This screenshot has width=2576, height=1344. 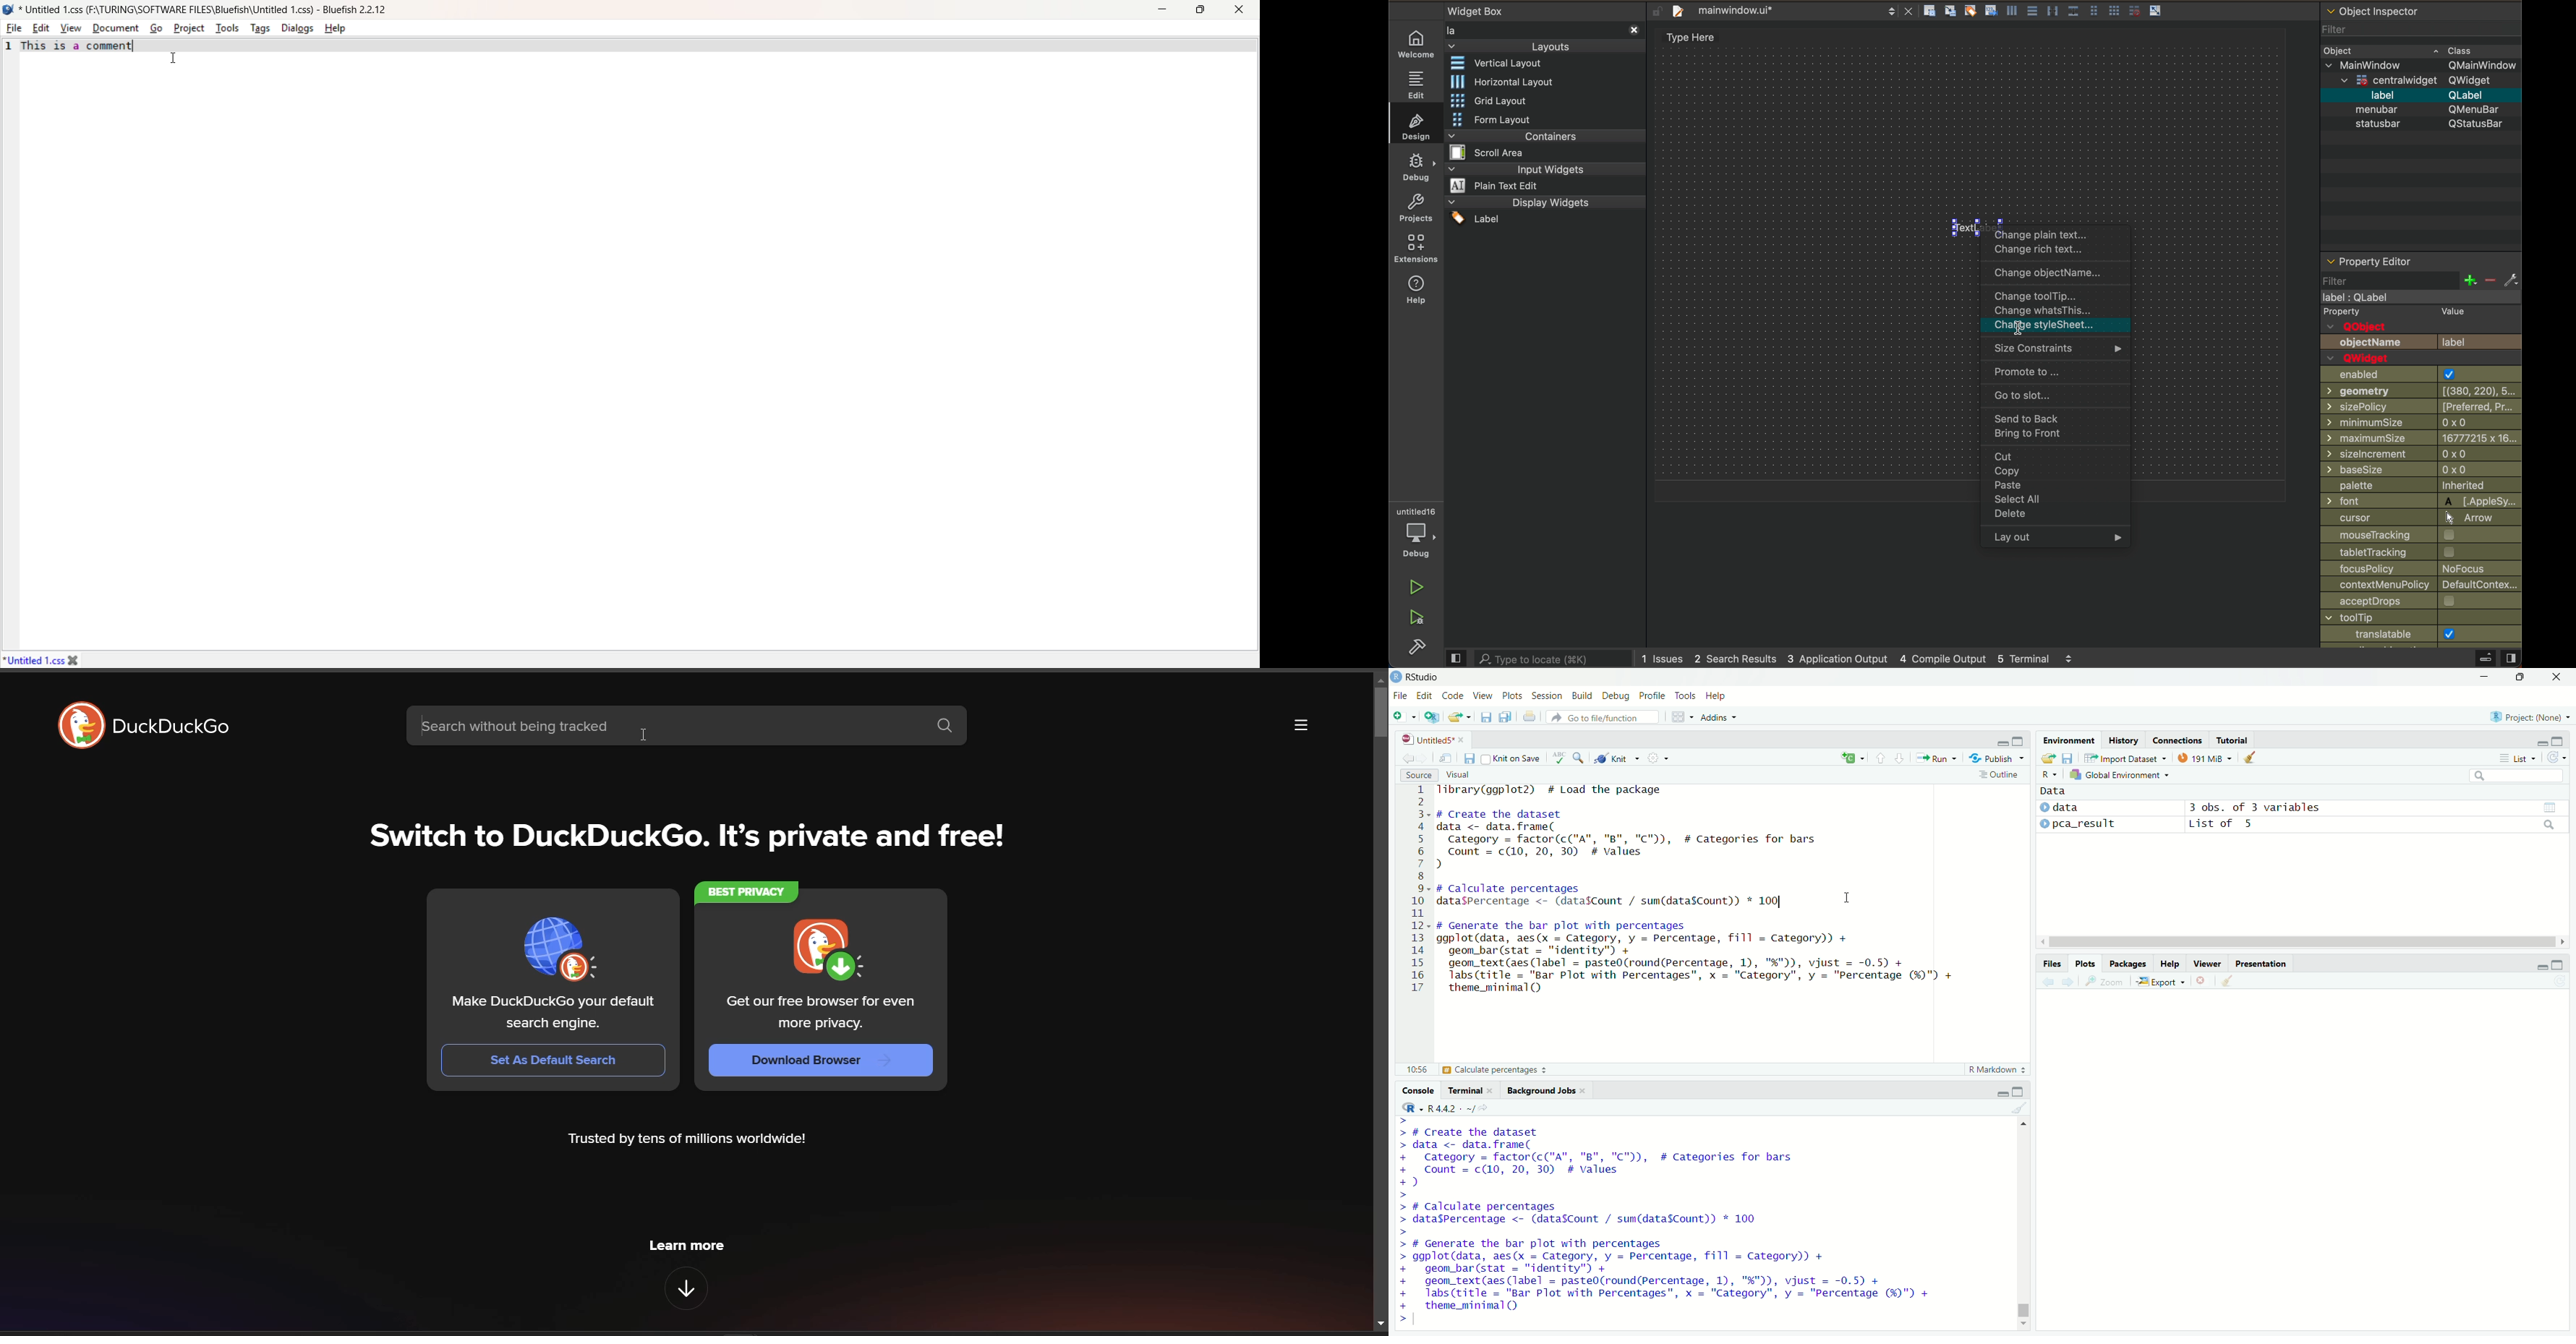 What do you see at coordinates (2002, 740) in the screenshot?
I see `minimize` at bounding box center [2002, 740].